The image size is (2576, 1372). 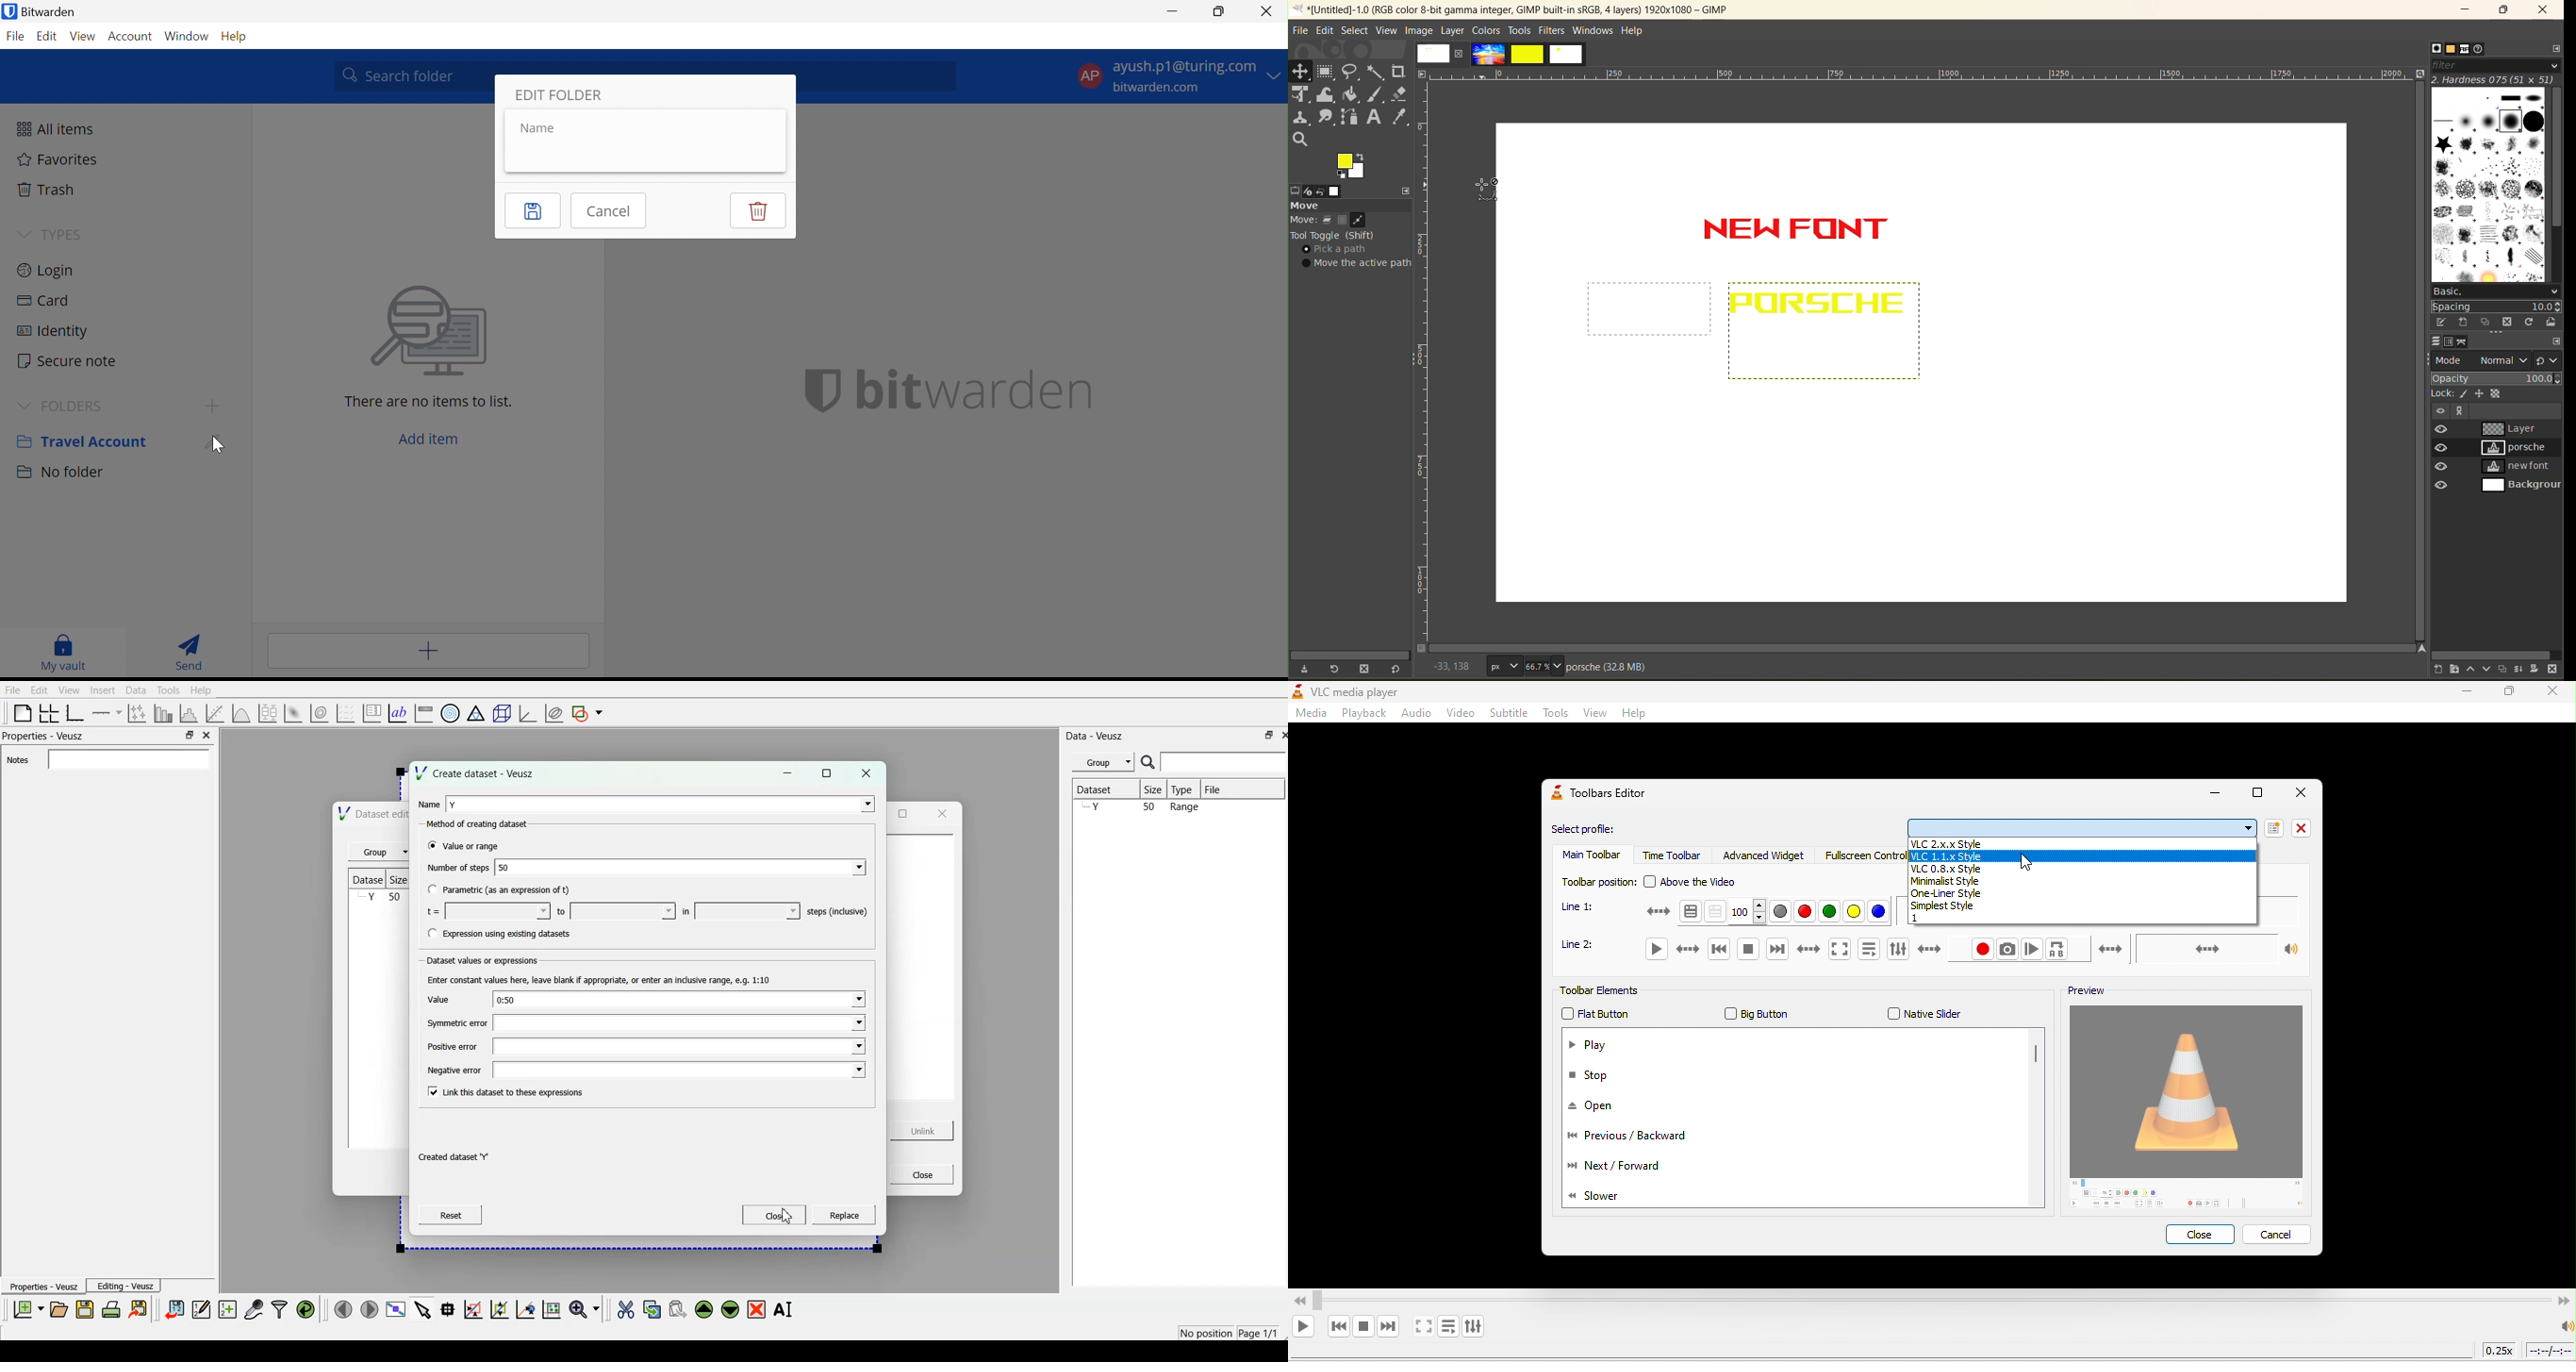 What do you see at coordinates (1094, 788) in the screenshot?
I see `Dataset` at bounding box center [1094, 788].